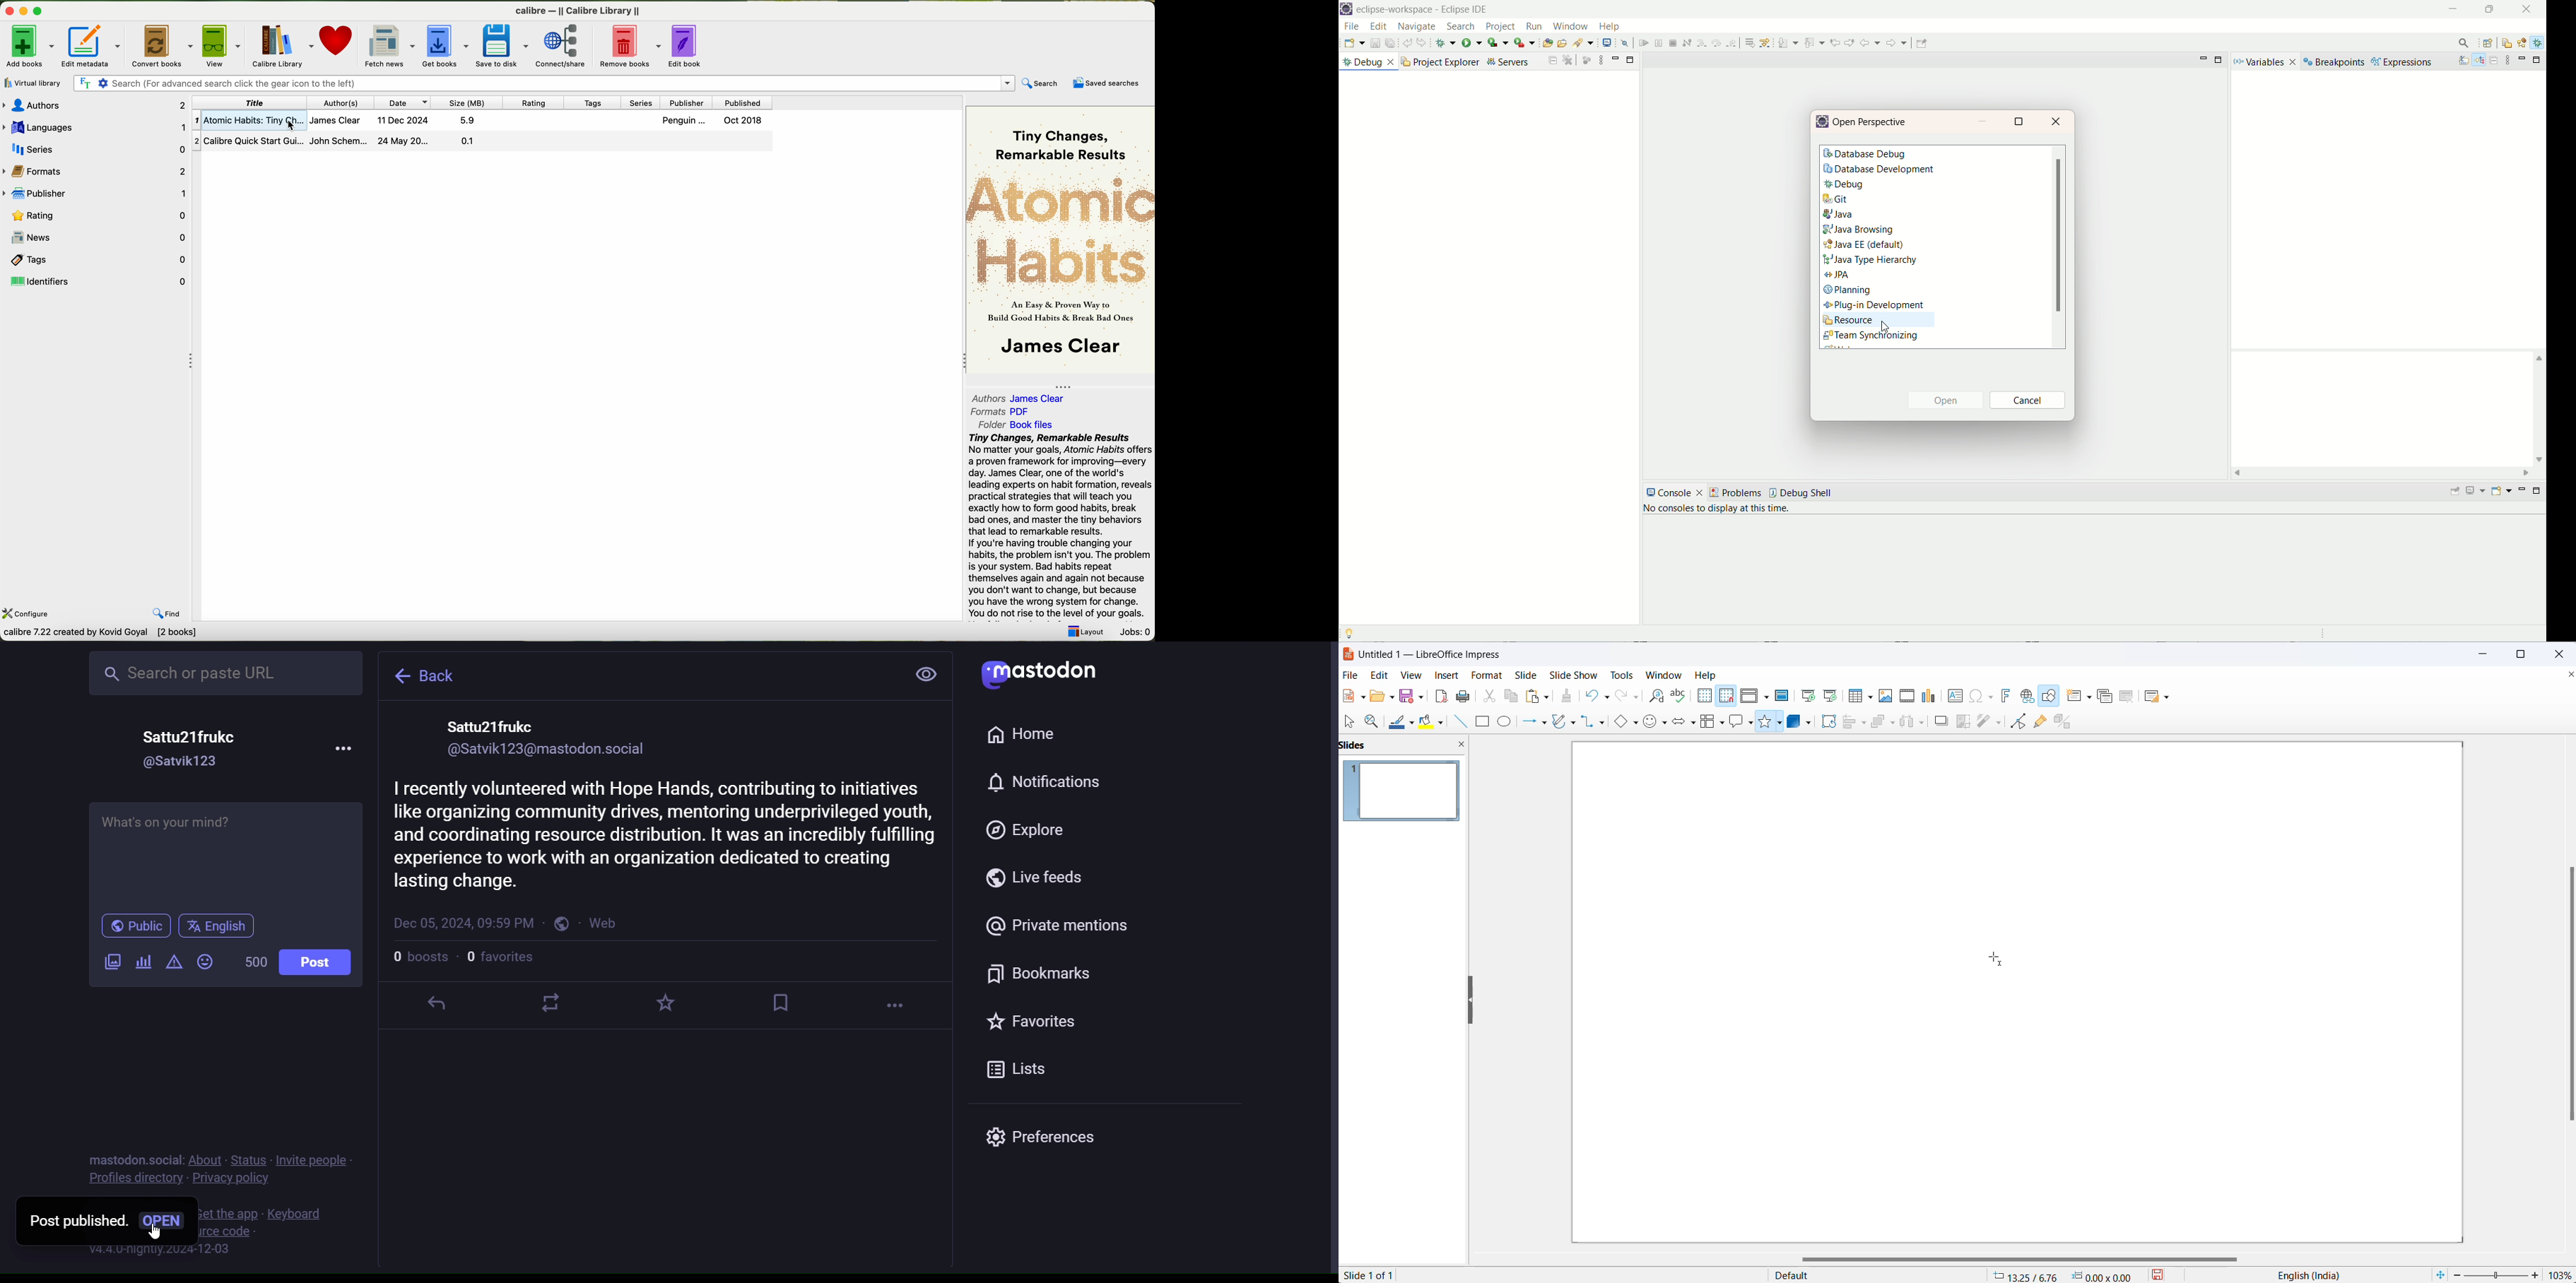  I want to click on NEW SLIDE, so click(2080, 696).